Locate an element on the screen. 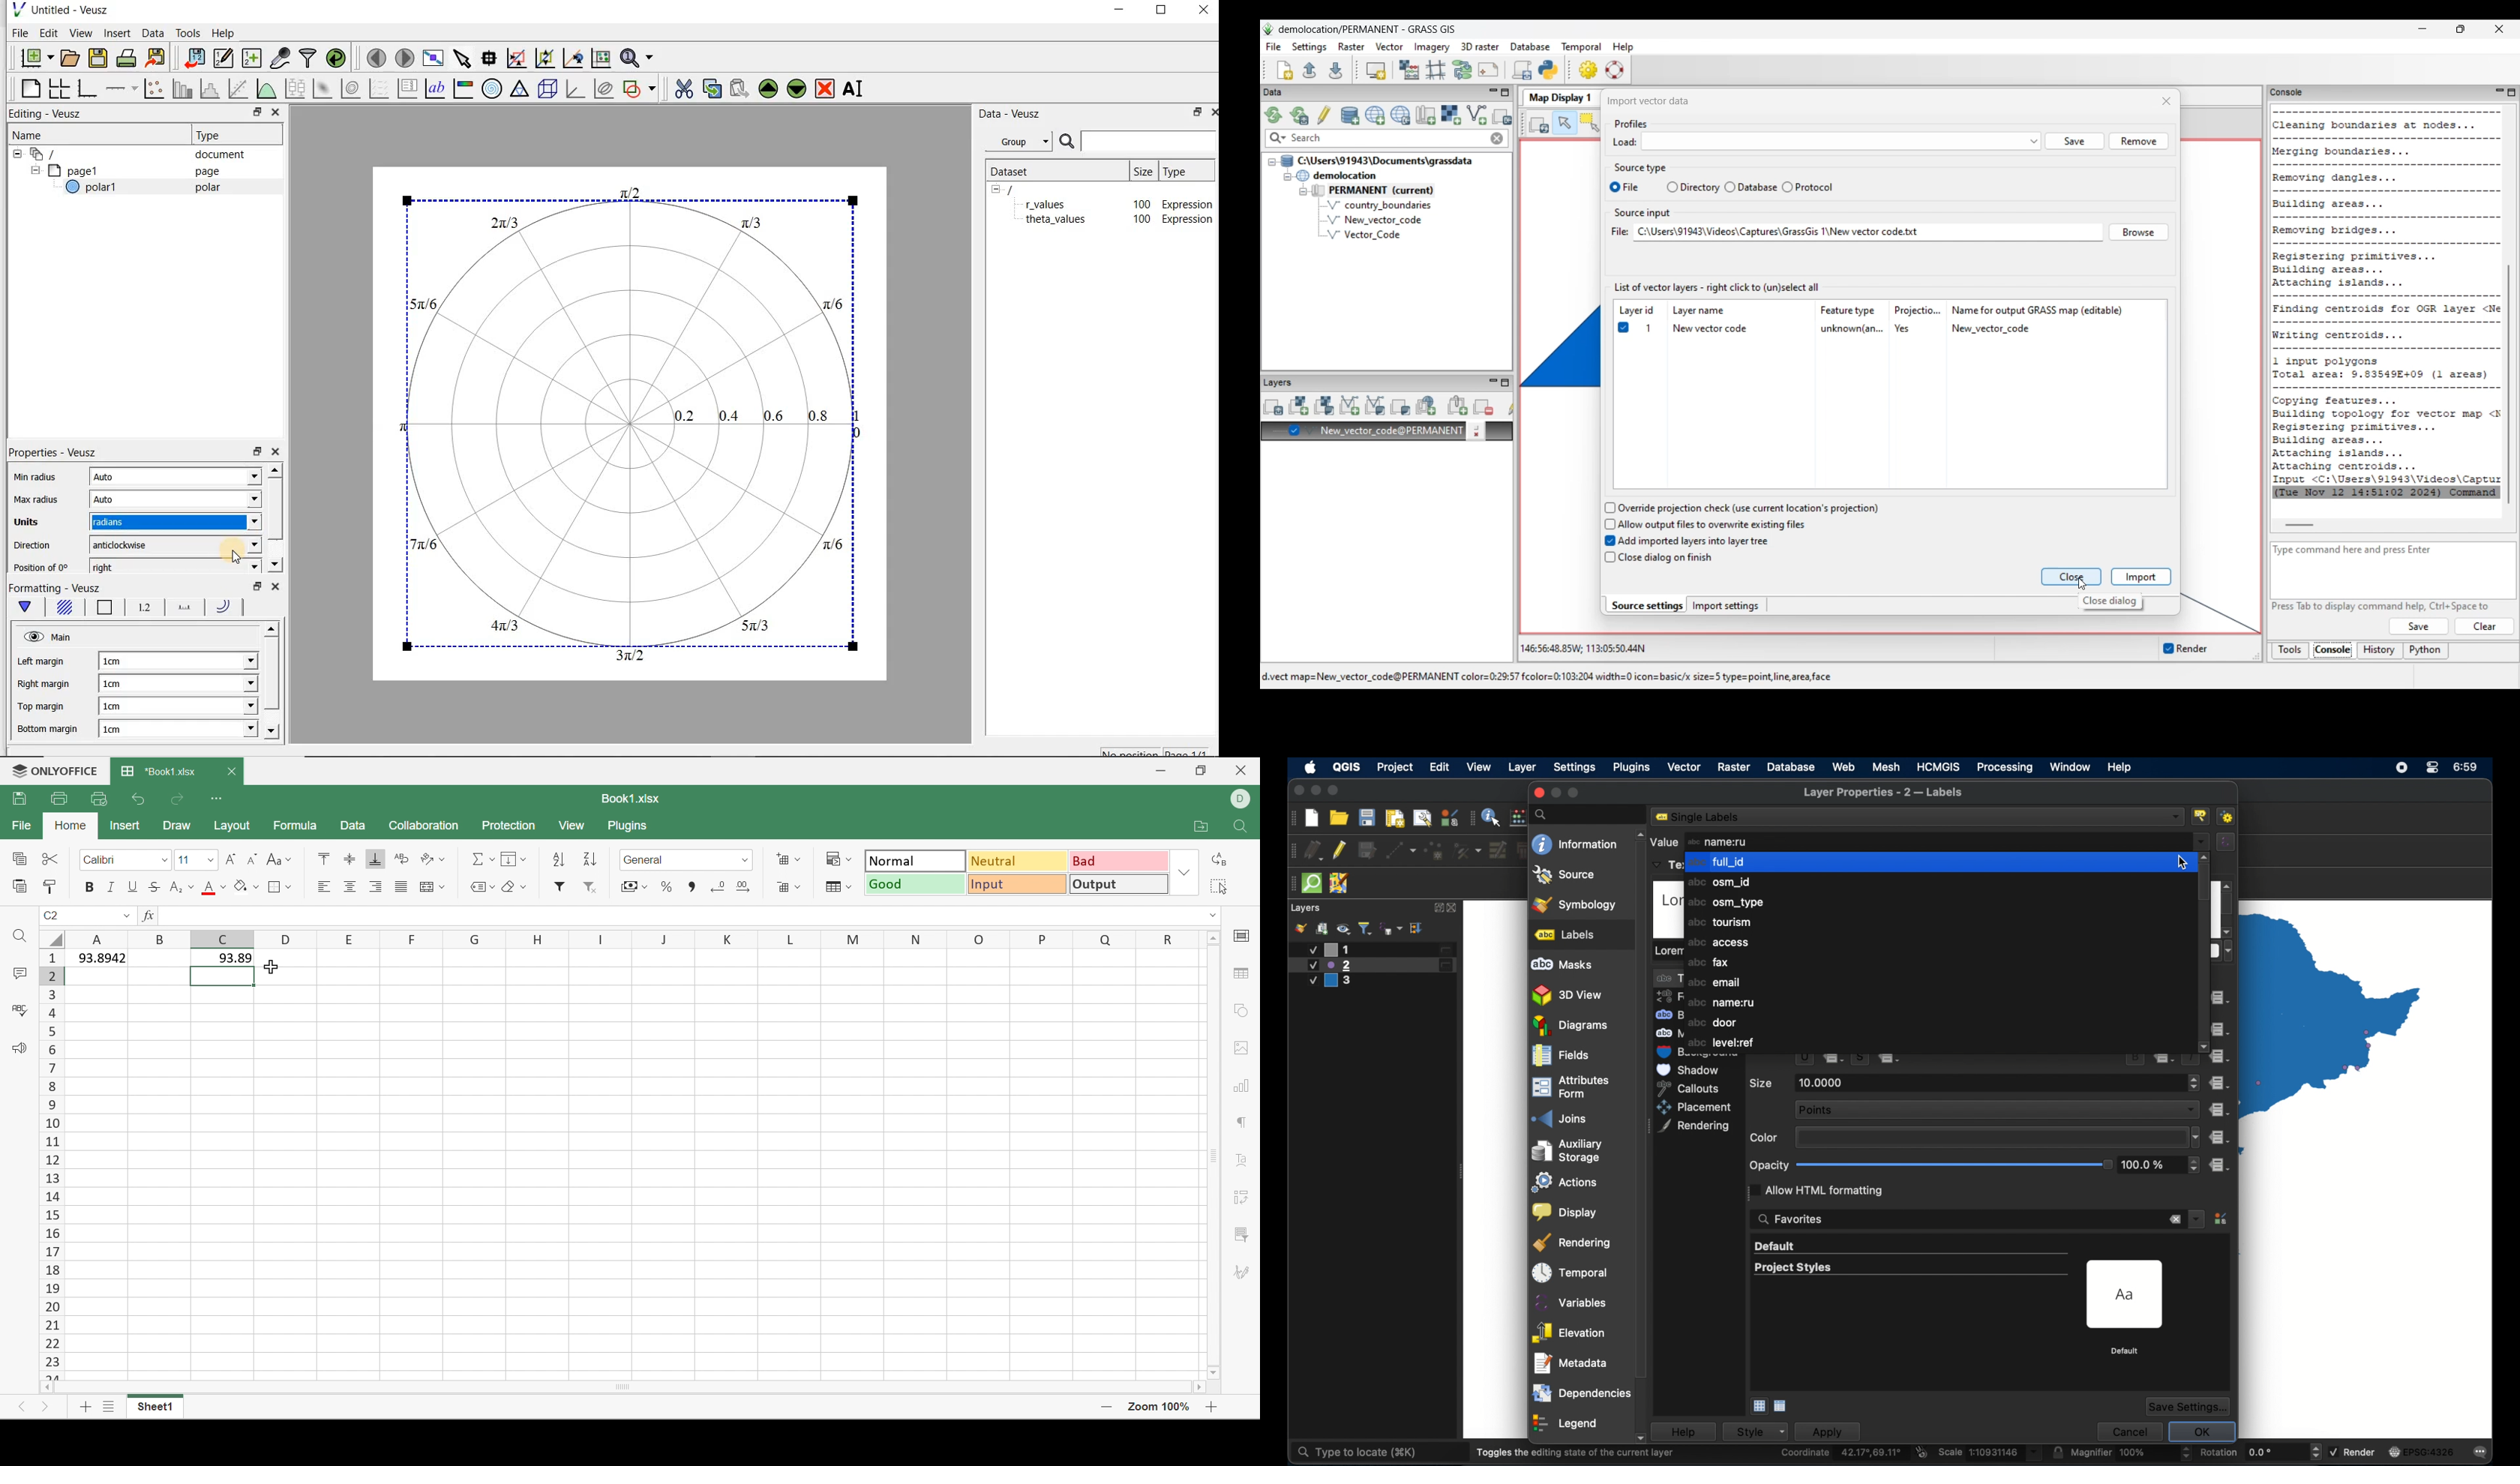  close is located at coordinates (1538, 793).